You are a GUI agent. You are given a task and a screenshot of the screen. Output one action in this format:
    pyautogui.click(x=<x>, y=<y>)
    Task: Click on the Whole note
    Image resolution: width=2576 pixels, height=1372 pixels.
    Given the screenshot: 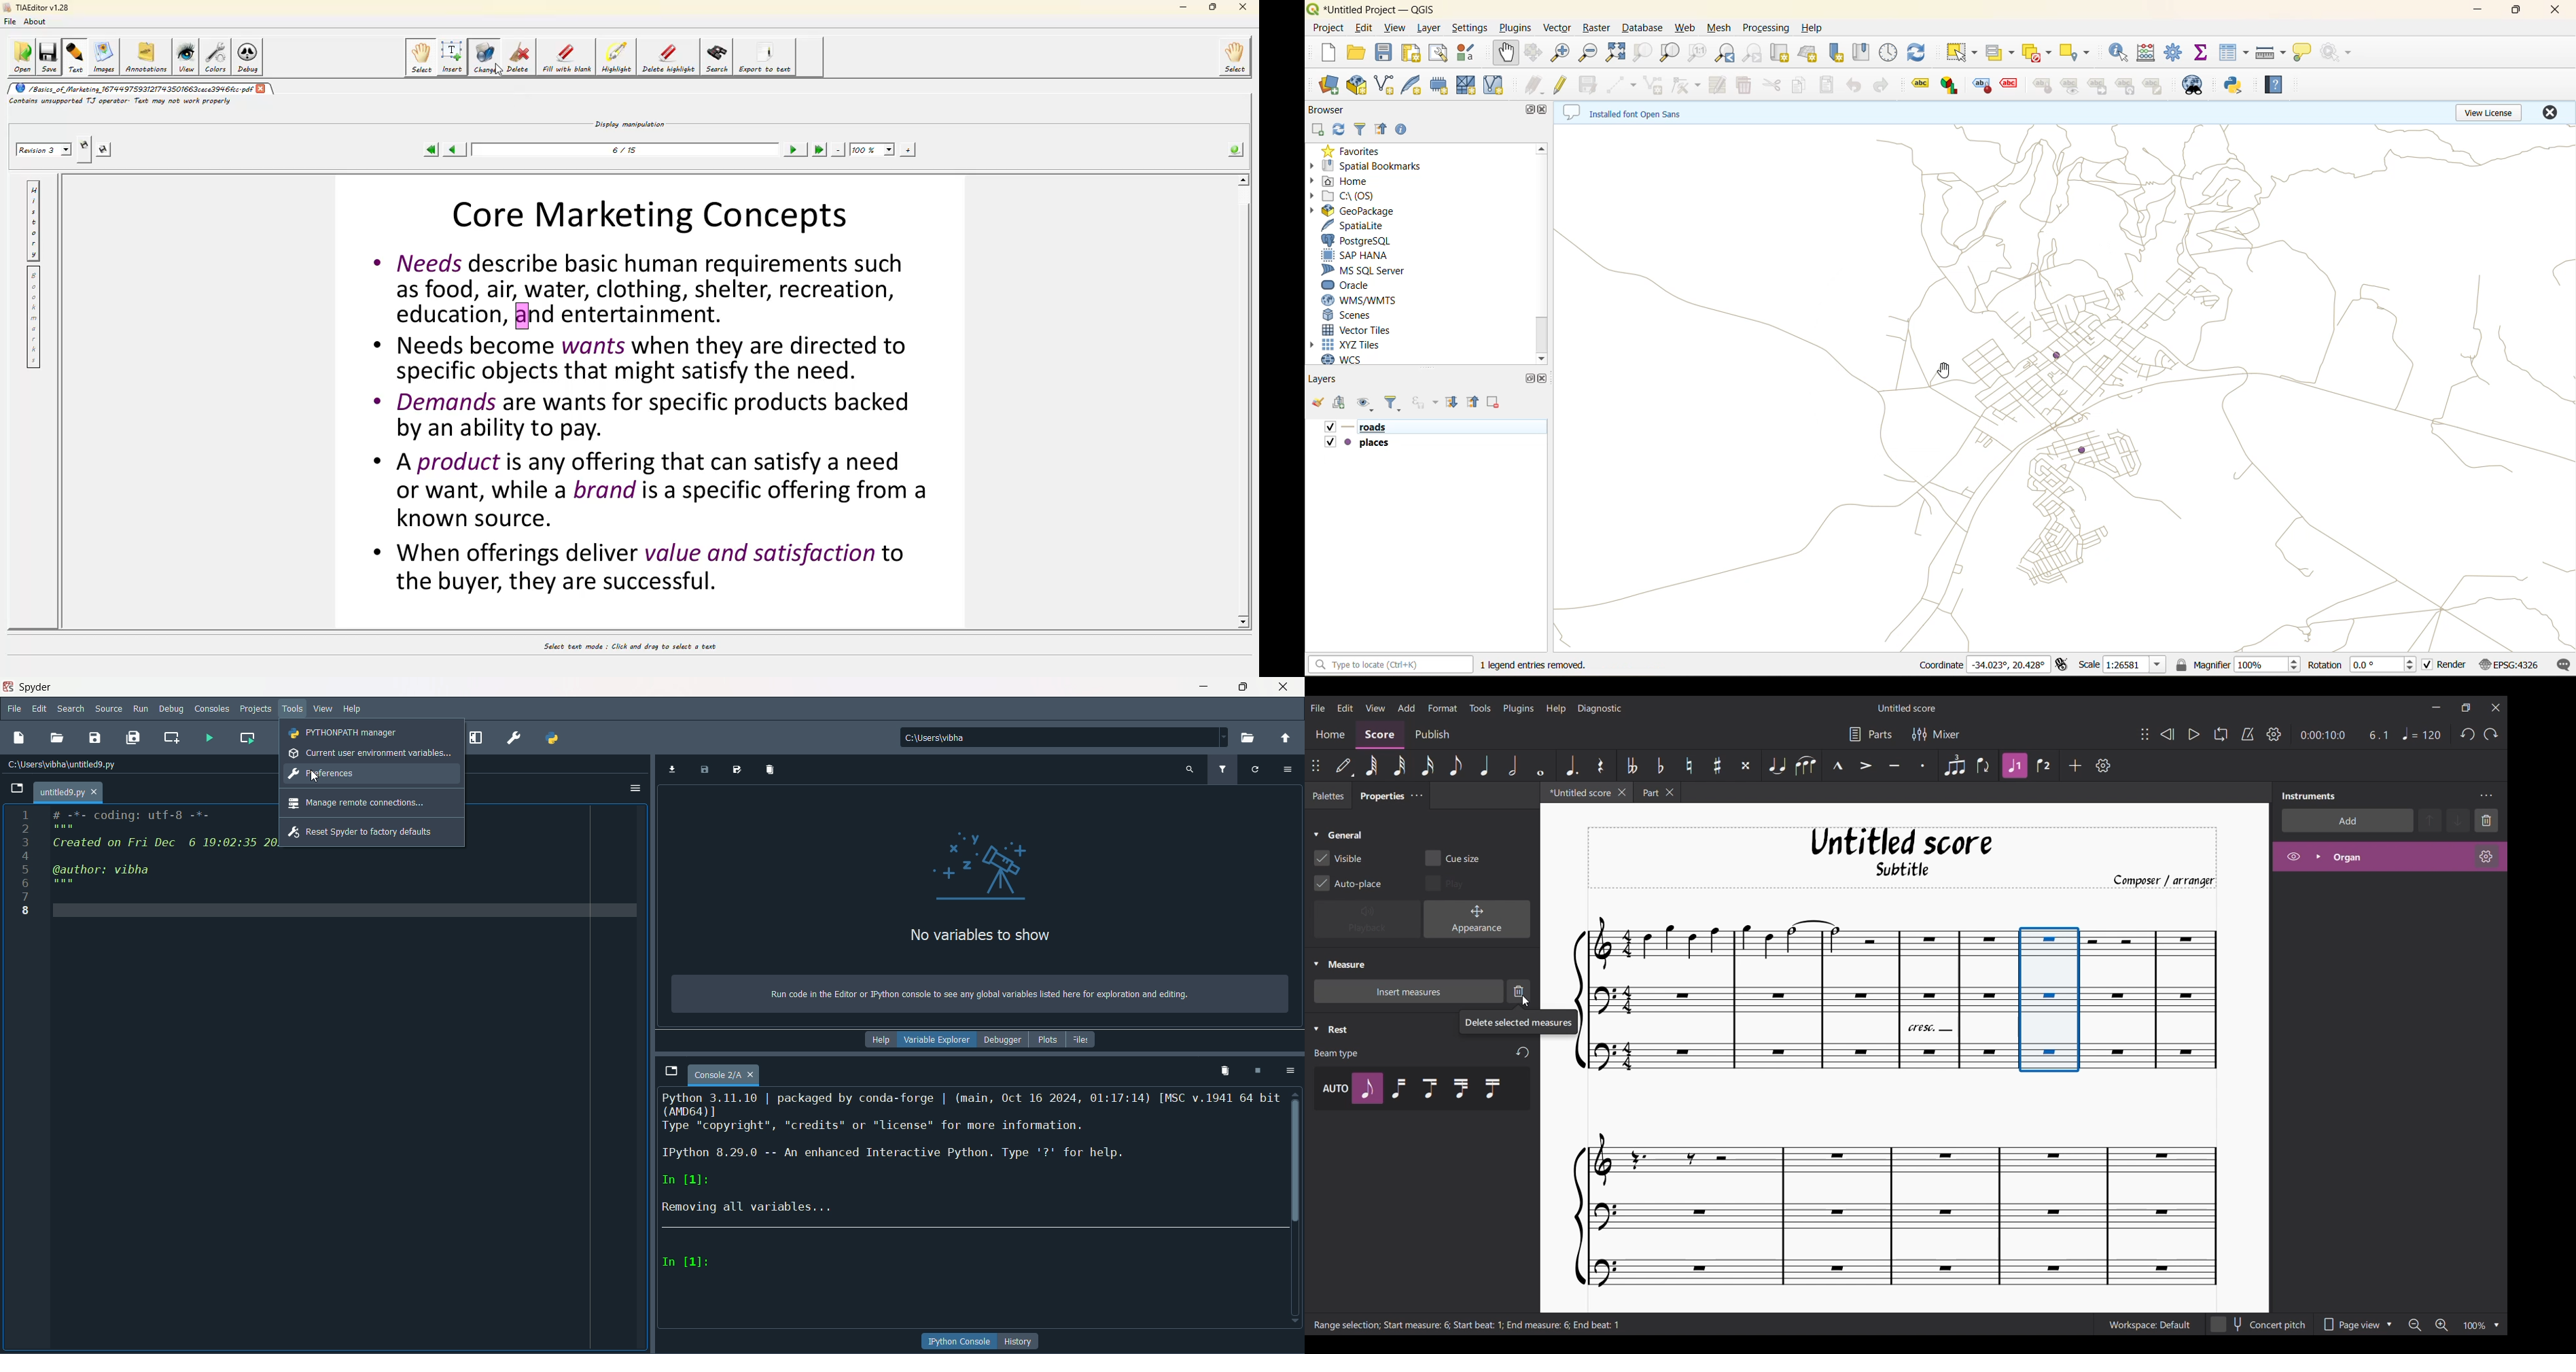 What is the action you would take?
    pyautogui.click(x=1541, y=766)
    